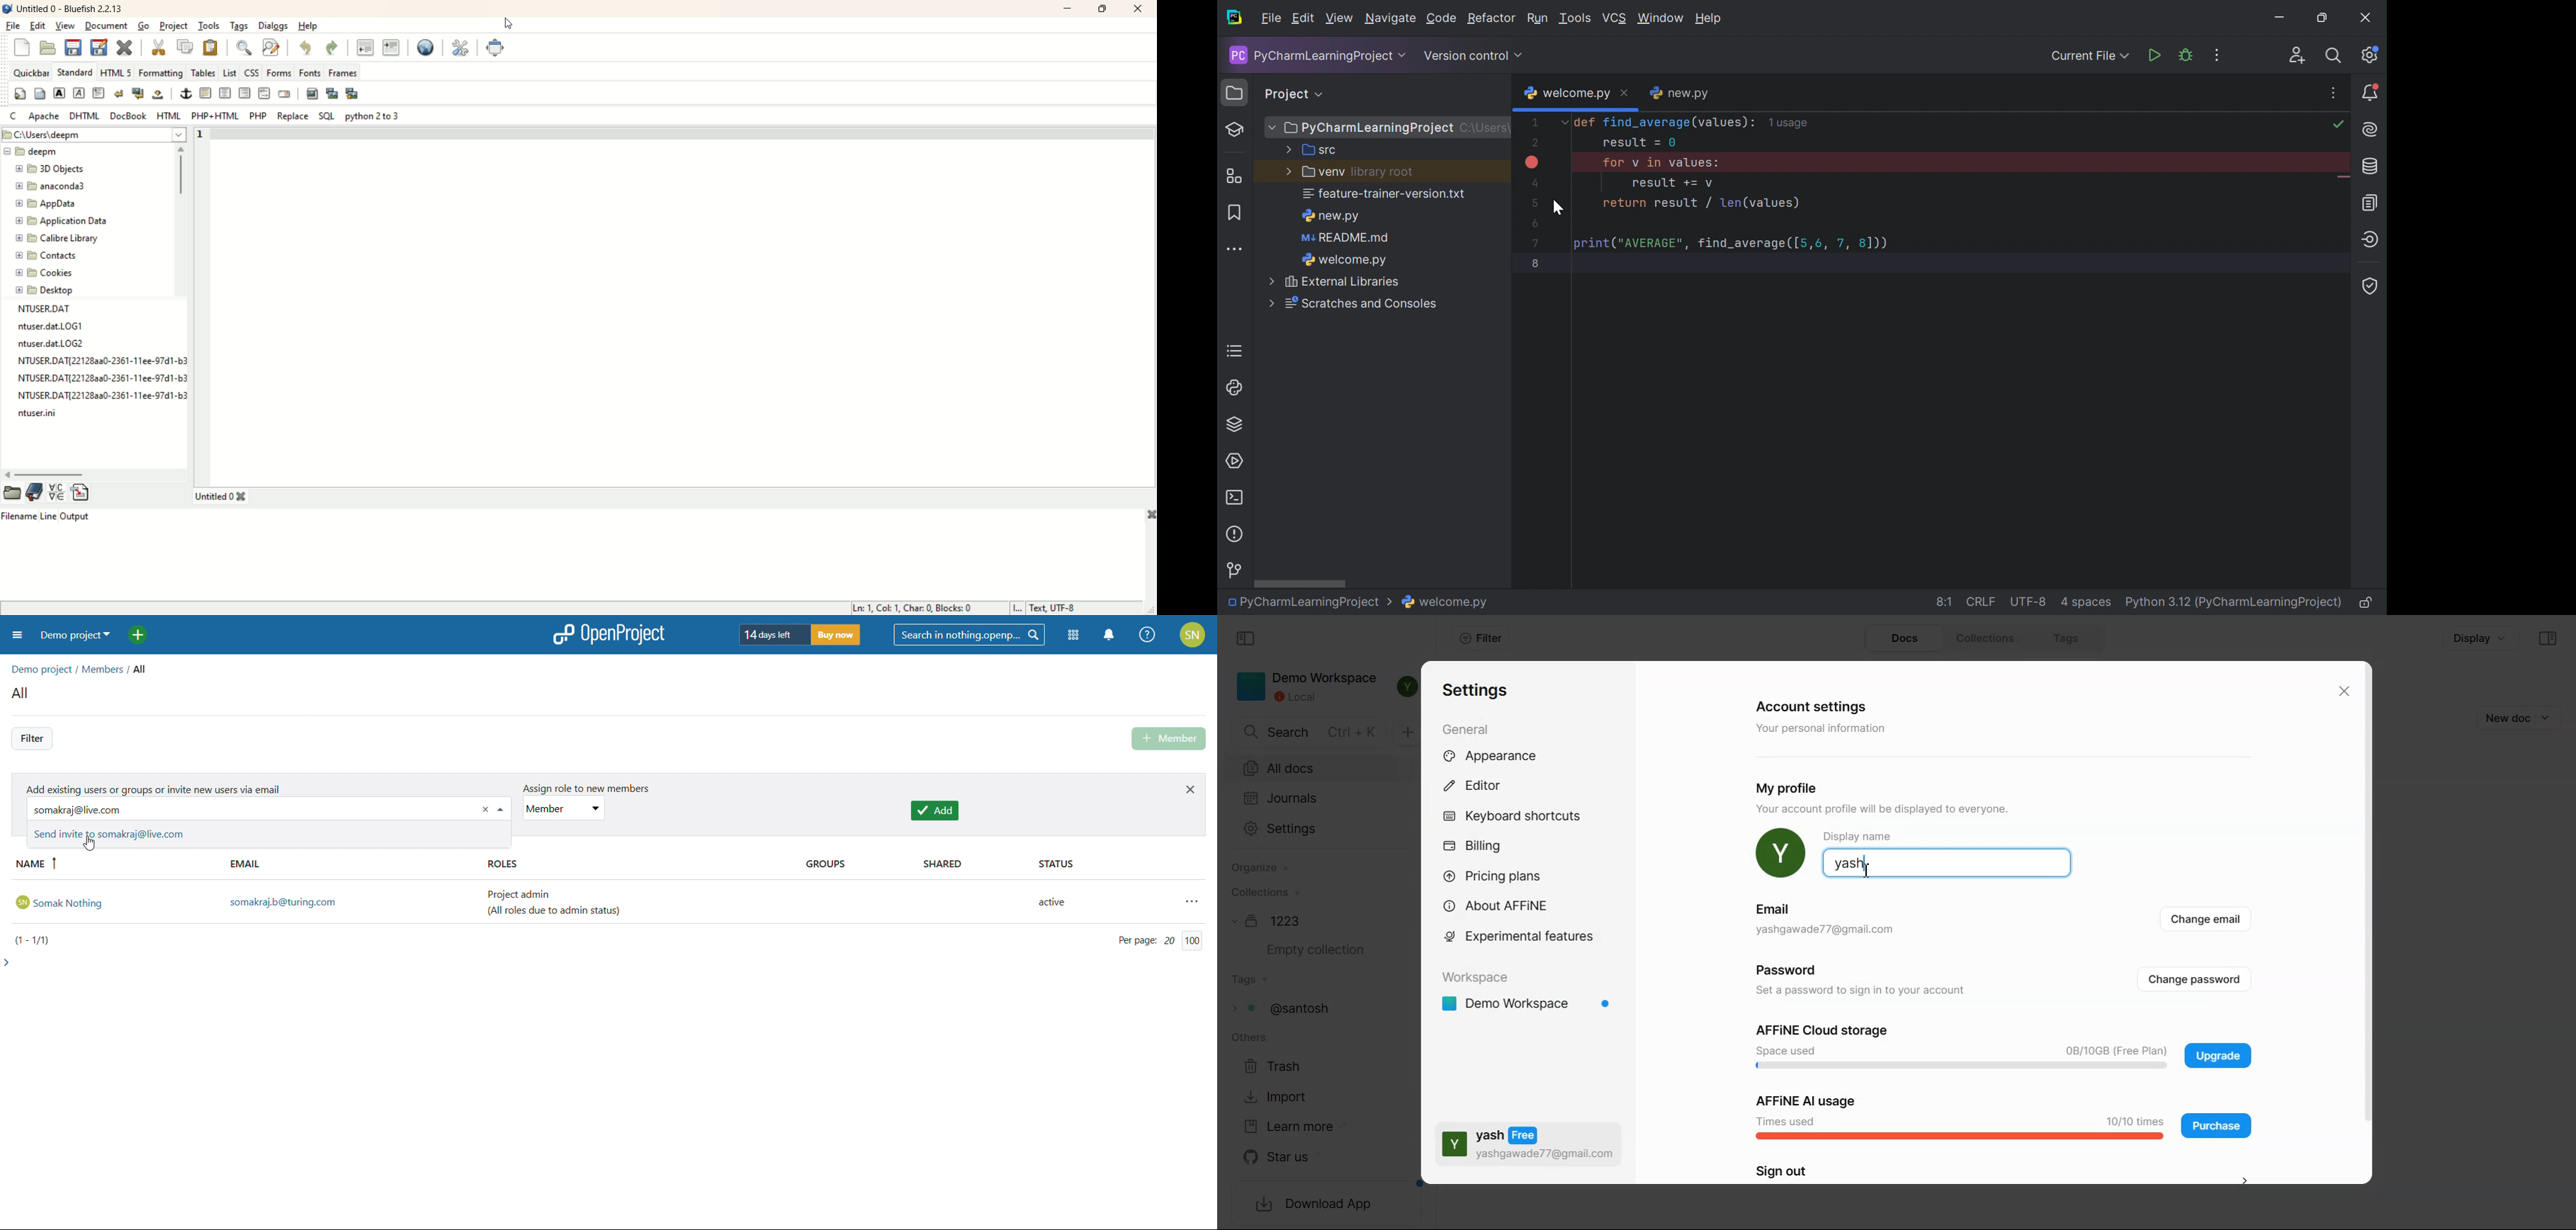 The width and height of the screenshot is (2576, 1232). Describe the element at coordinates (240, 48) in the screenshot. I see `show find bar` at that location.